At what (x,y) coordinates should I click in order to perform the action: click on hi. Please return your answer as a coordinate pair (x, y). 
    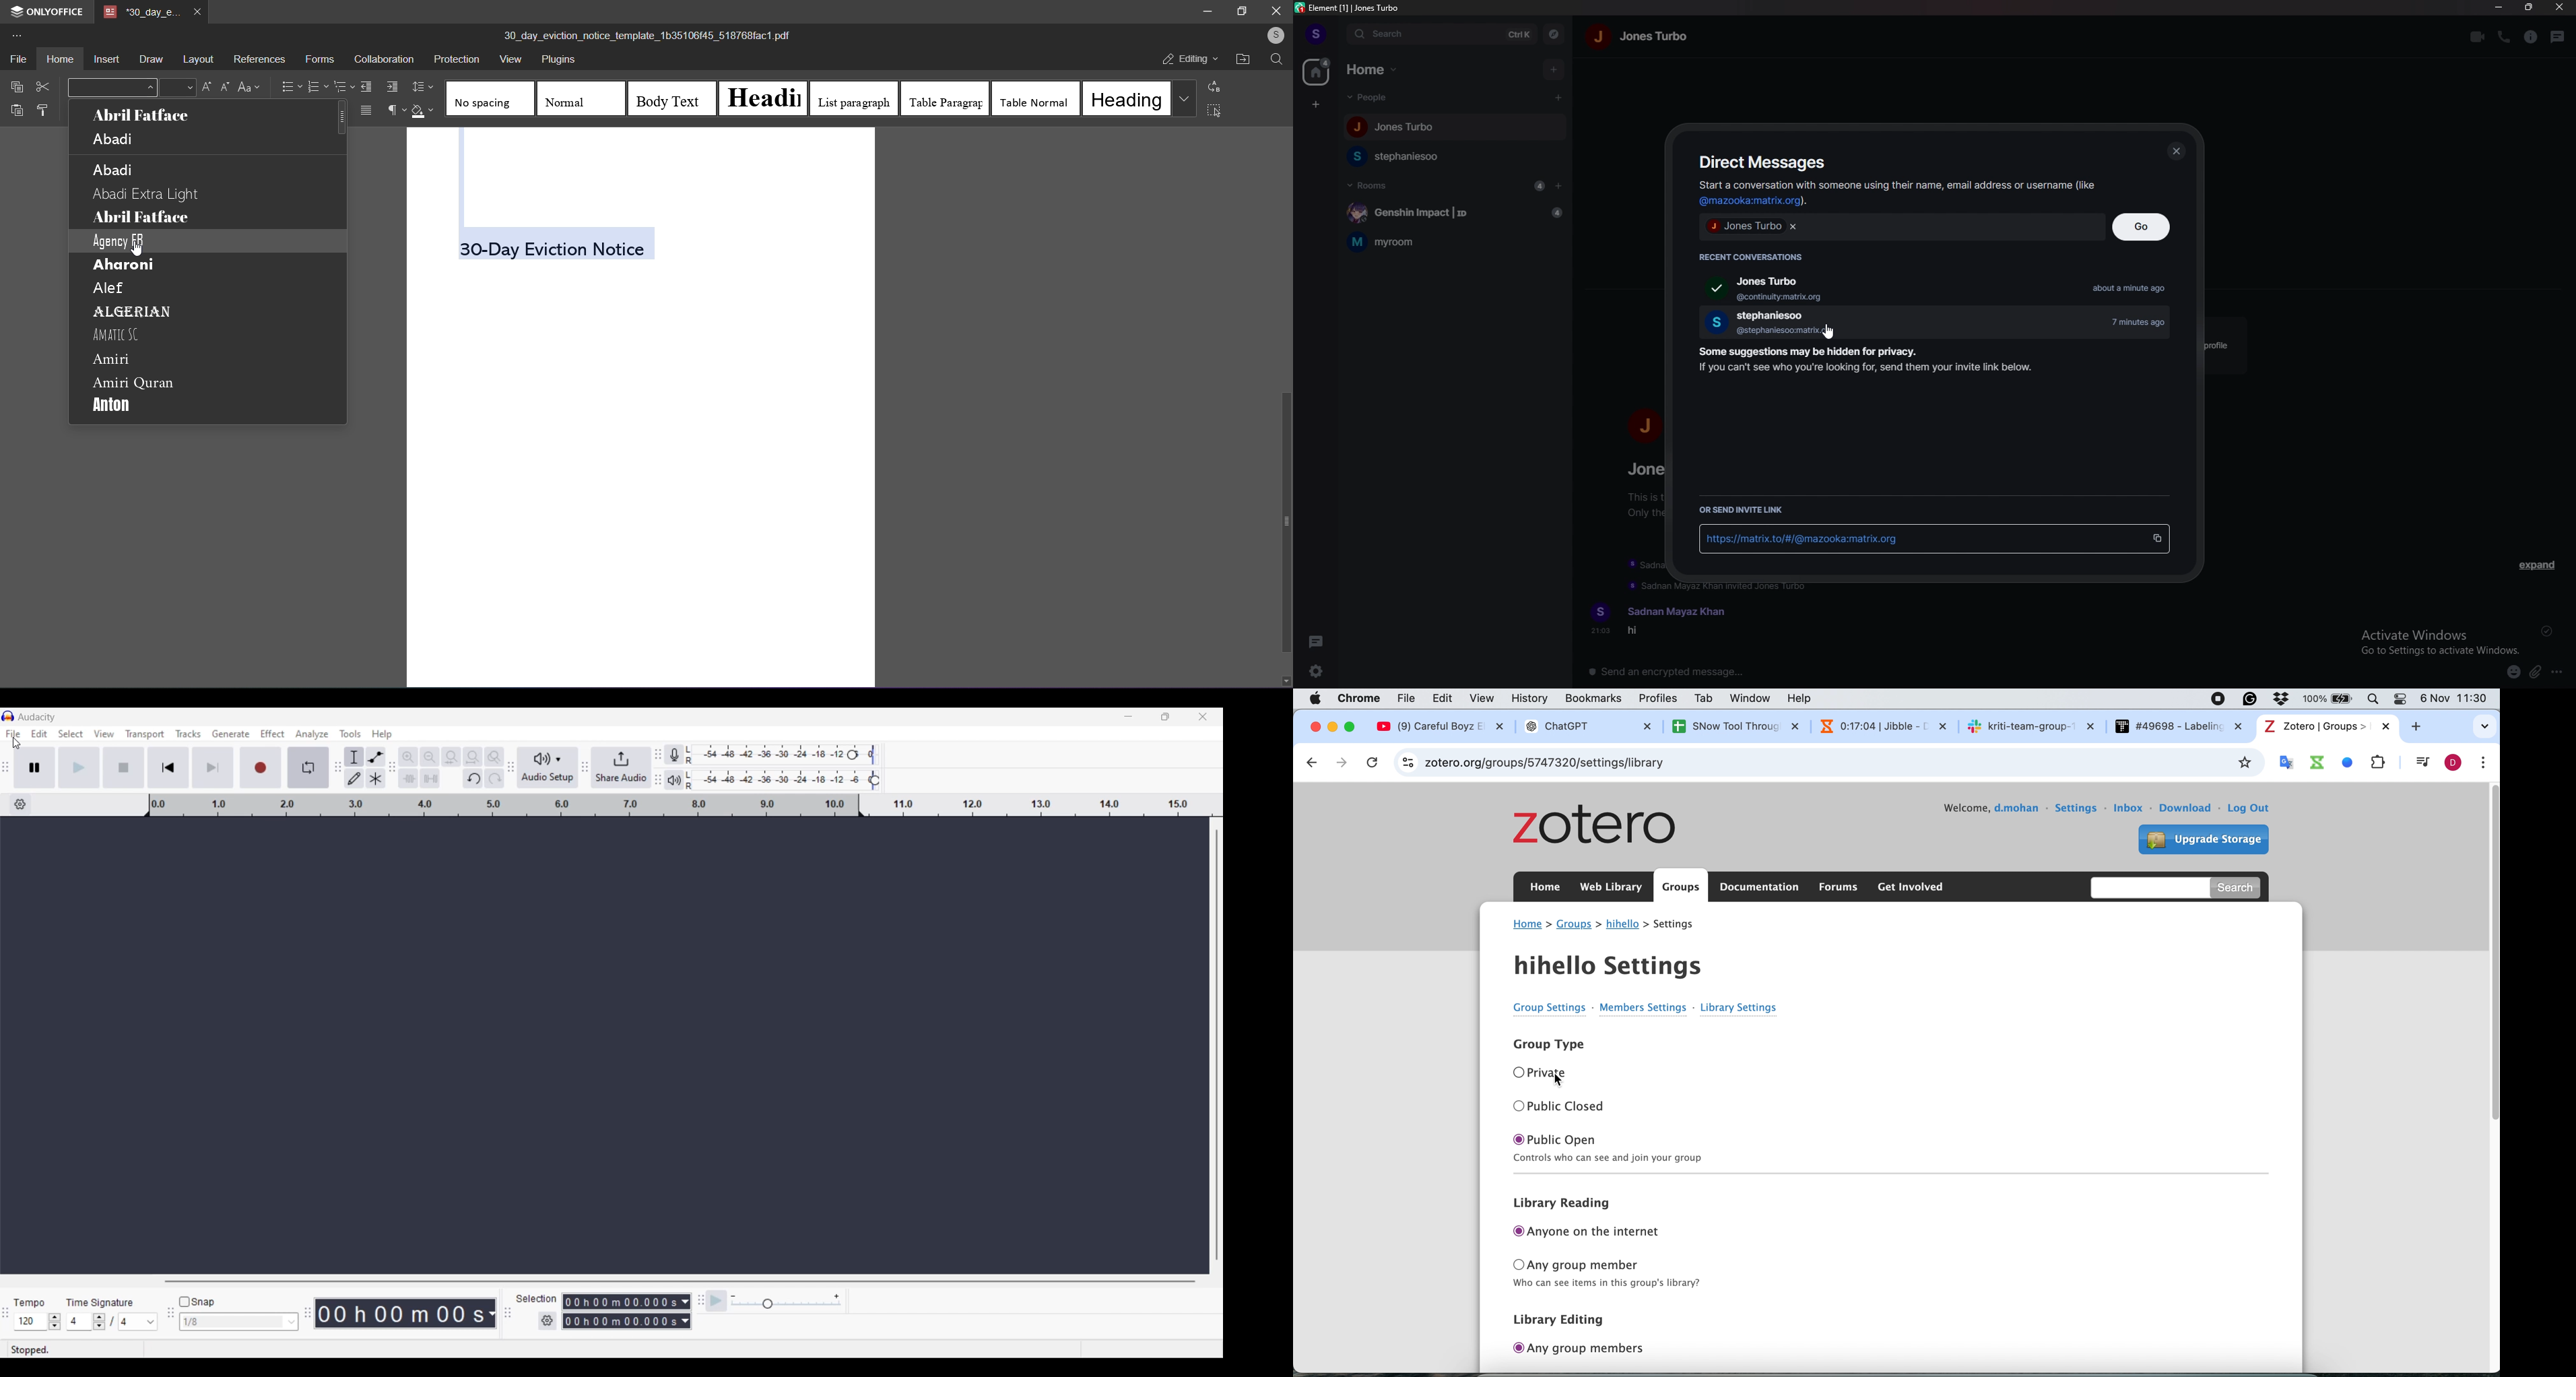
    Looking at the image, I should click on (1643, 634).